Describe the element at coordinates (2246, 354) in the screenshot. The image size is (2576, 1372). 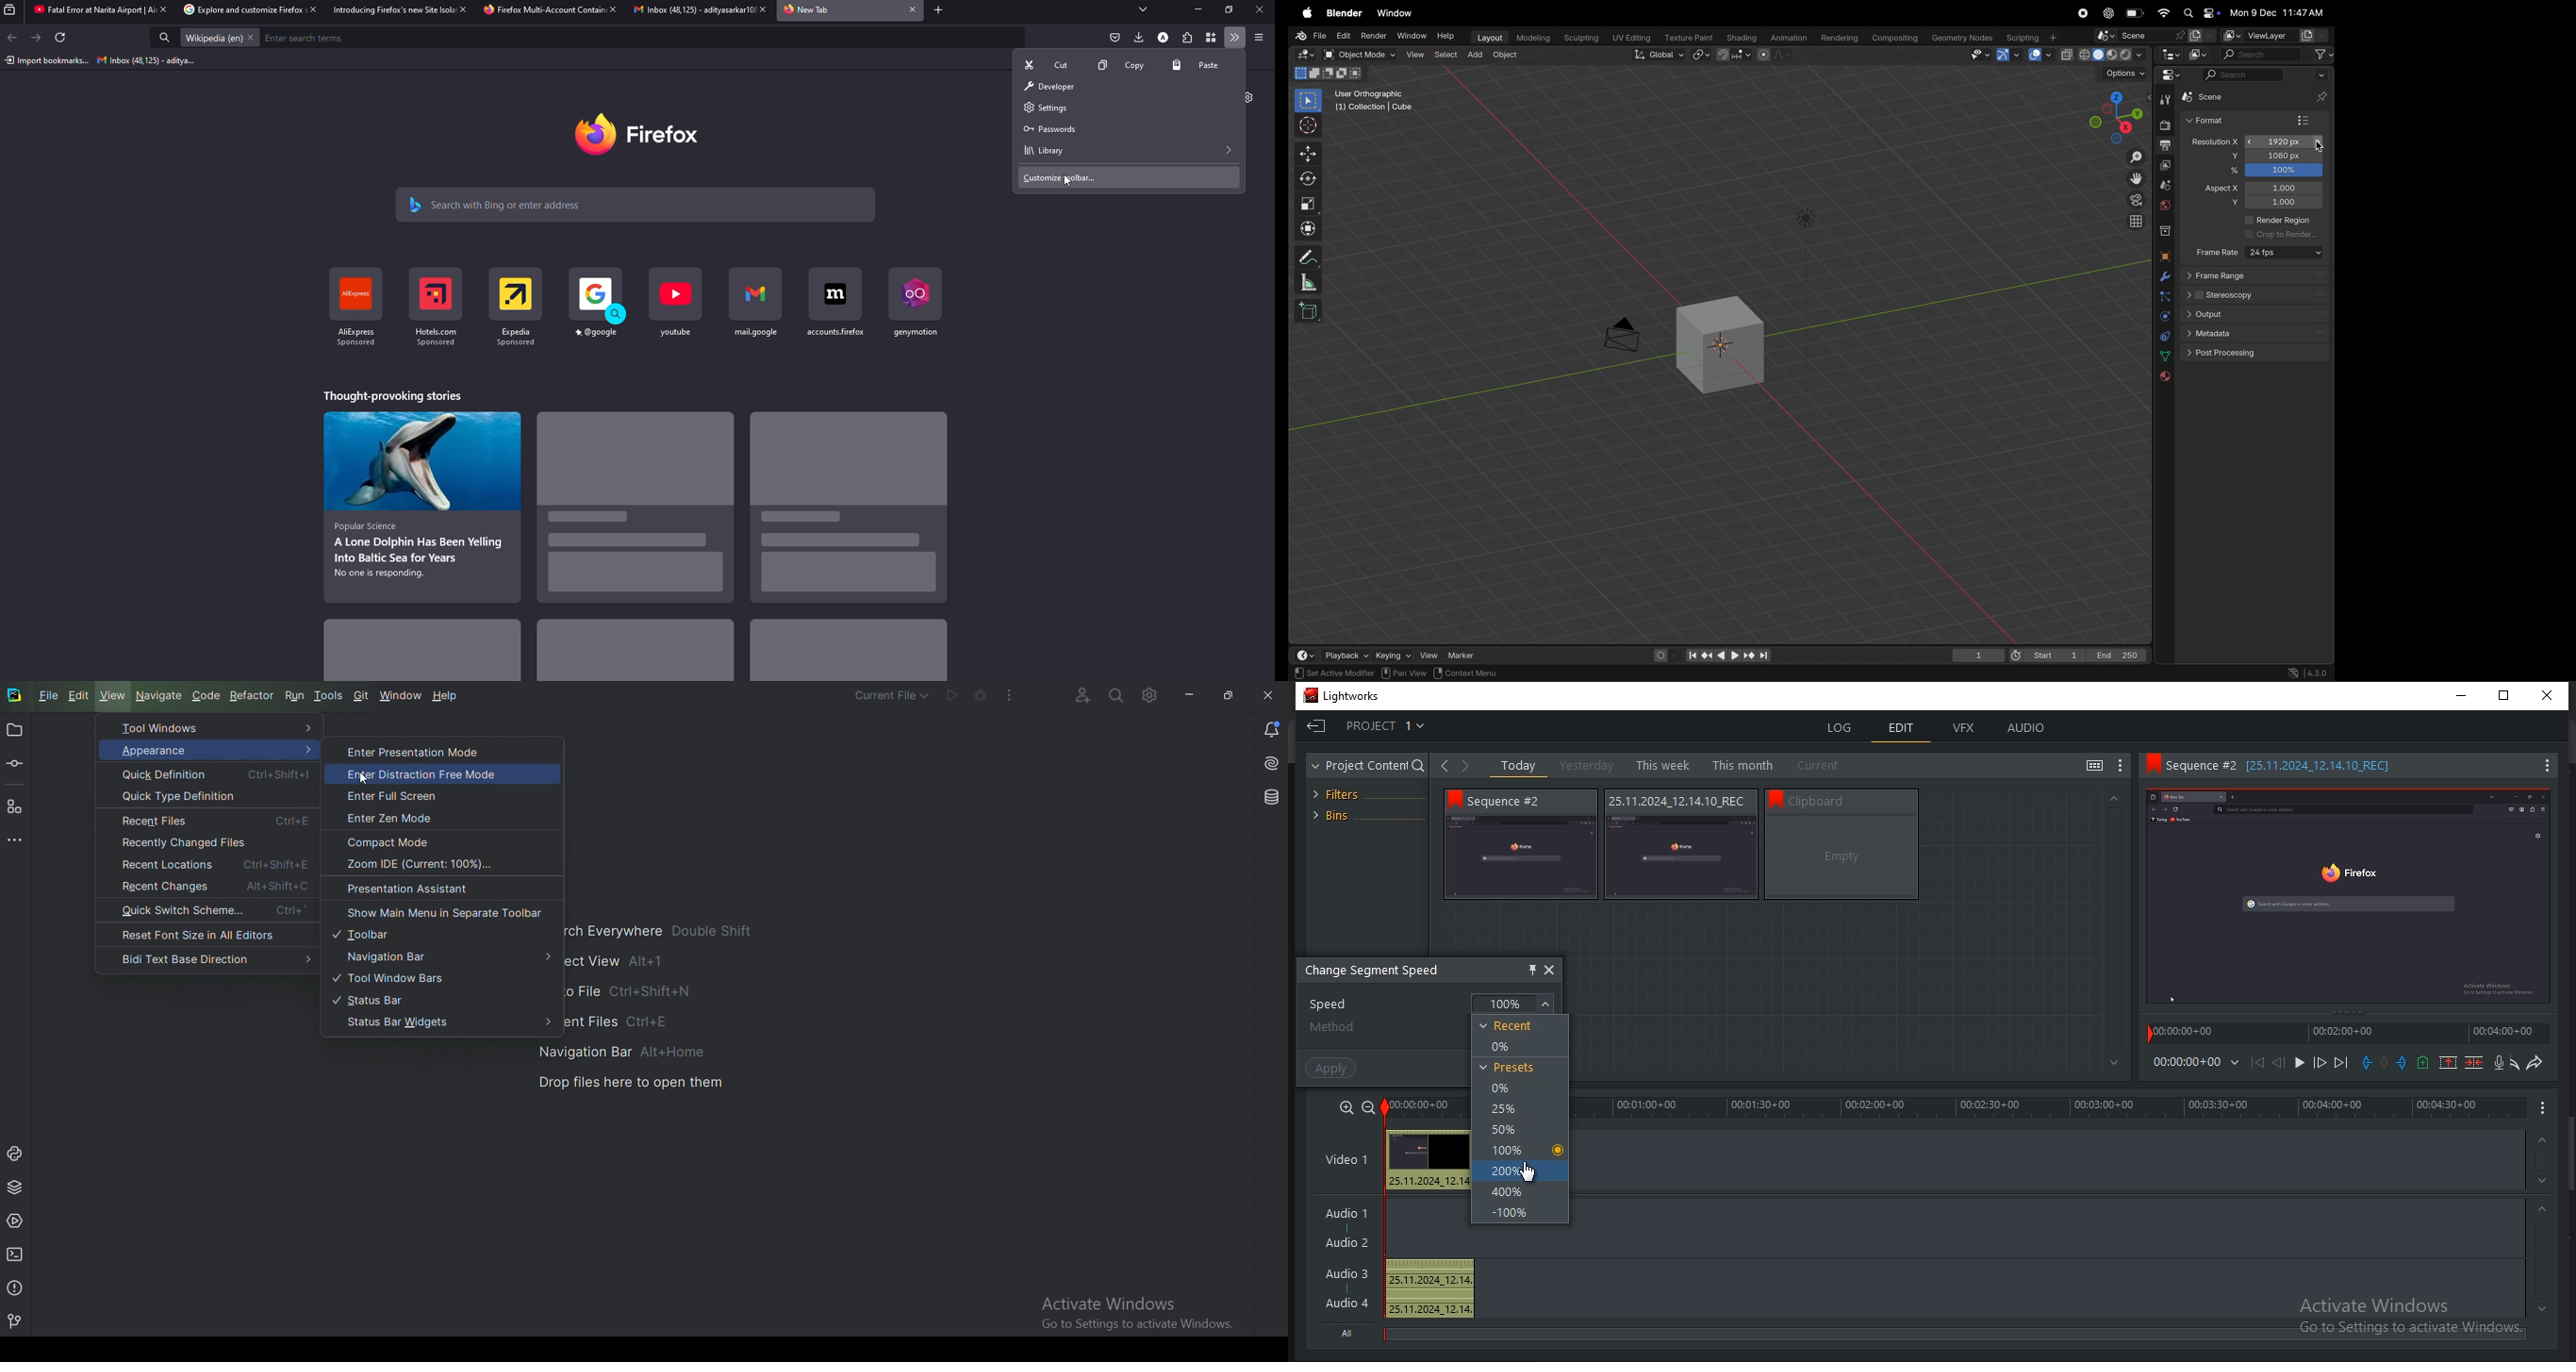
I see `post processing` at that location.